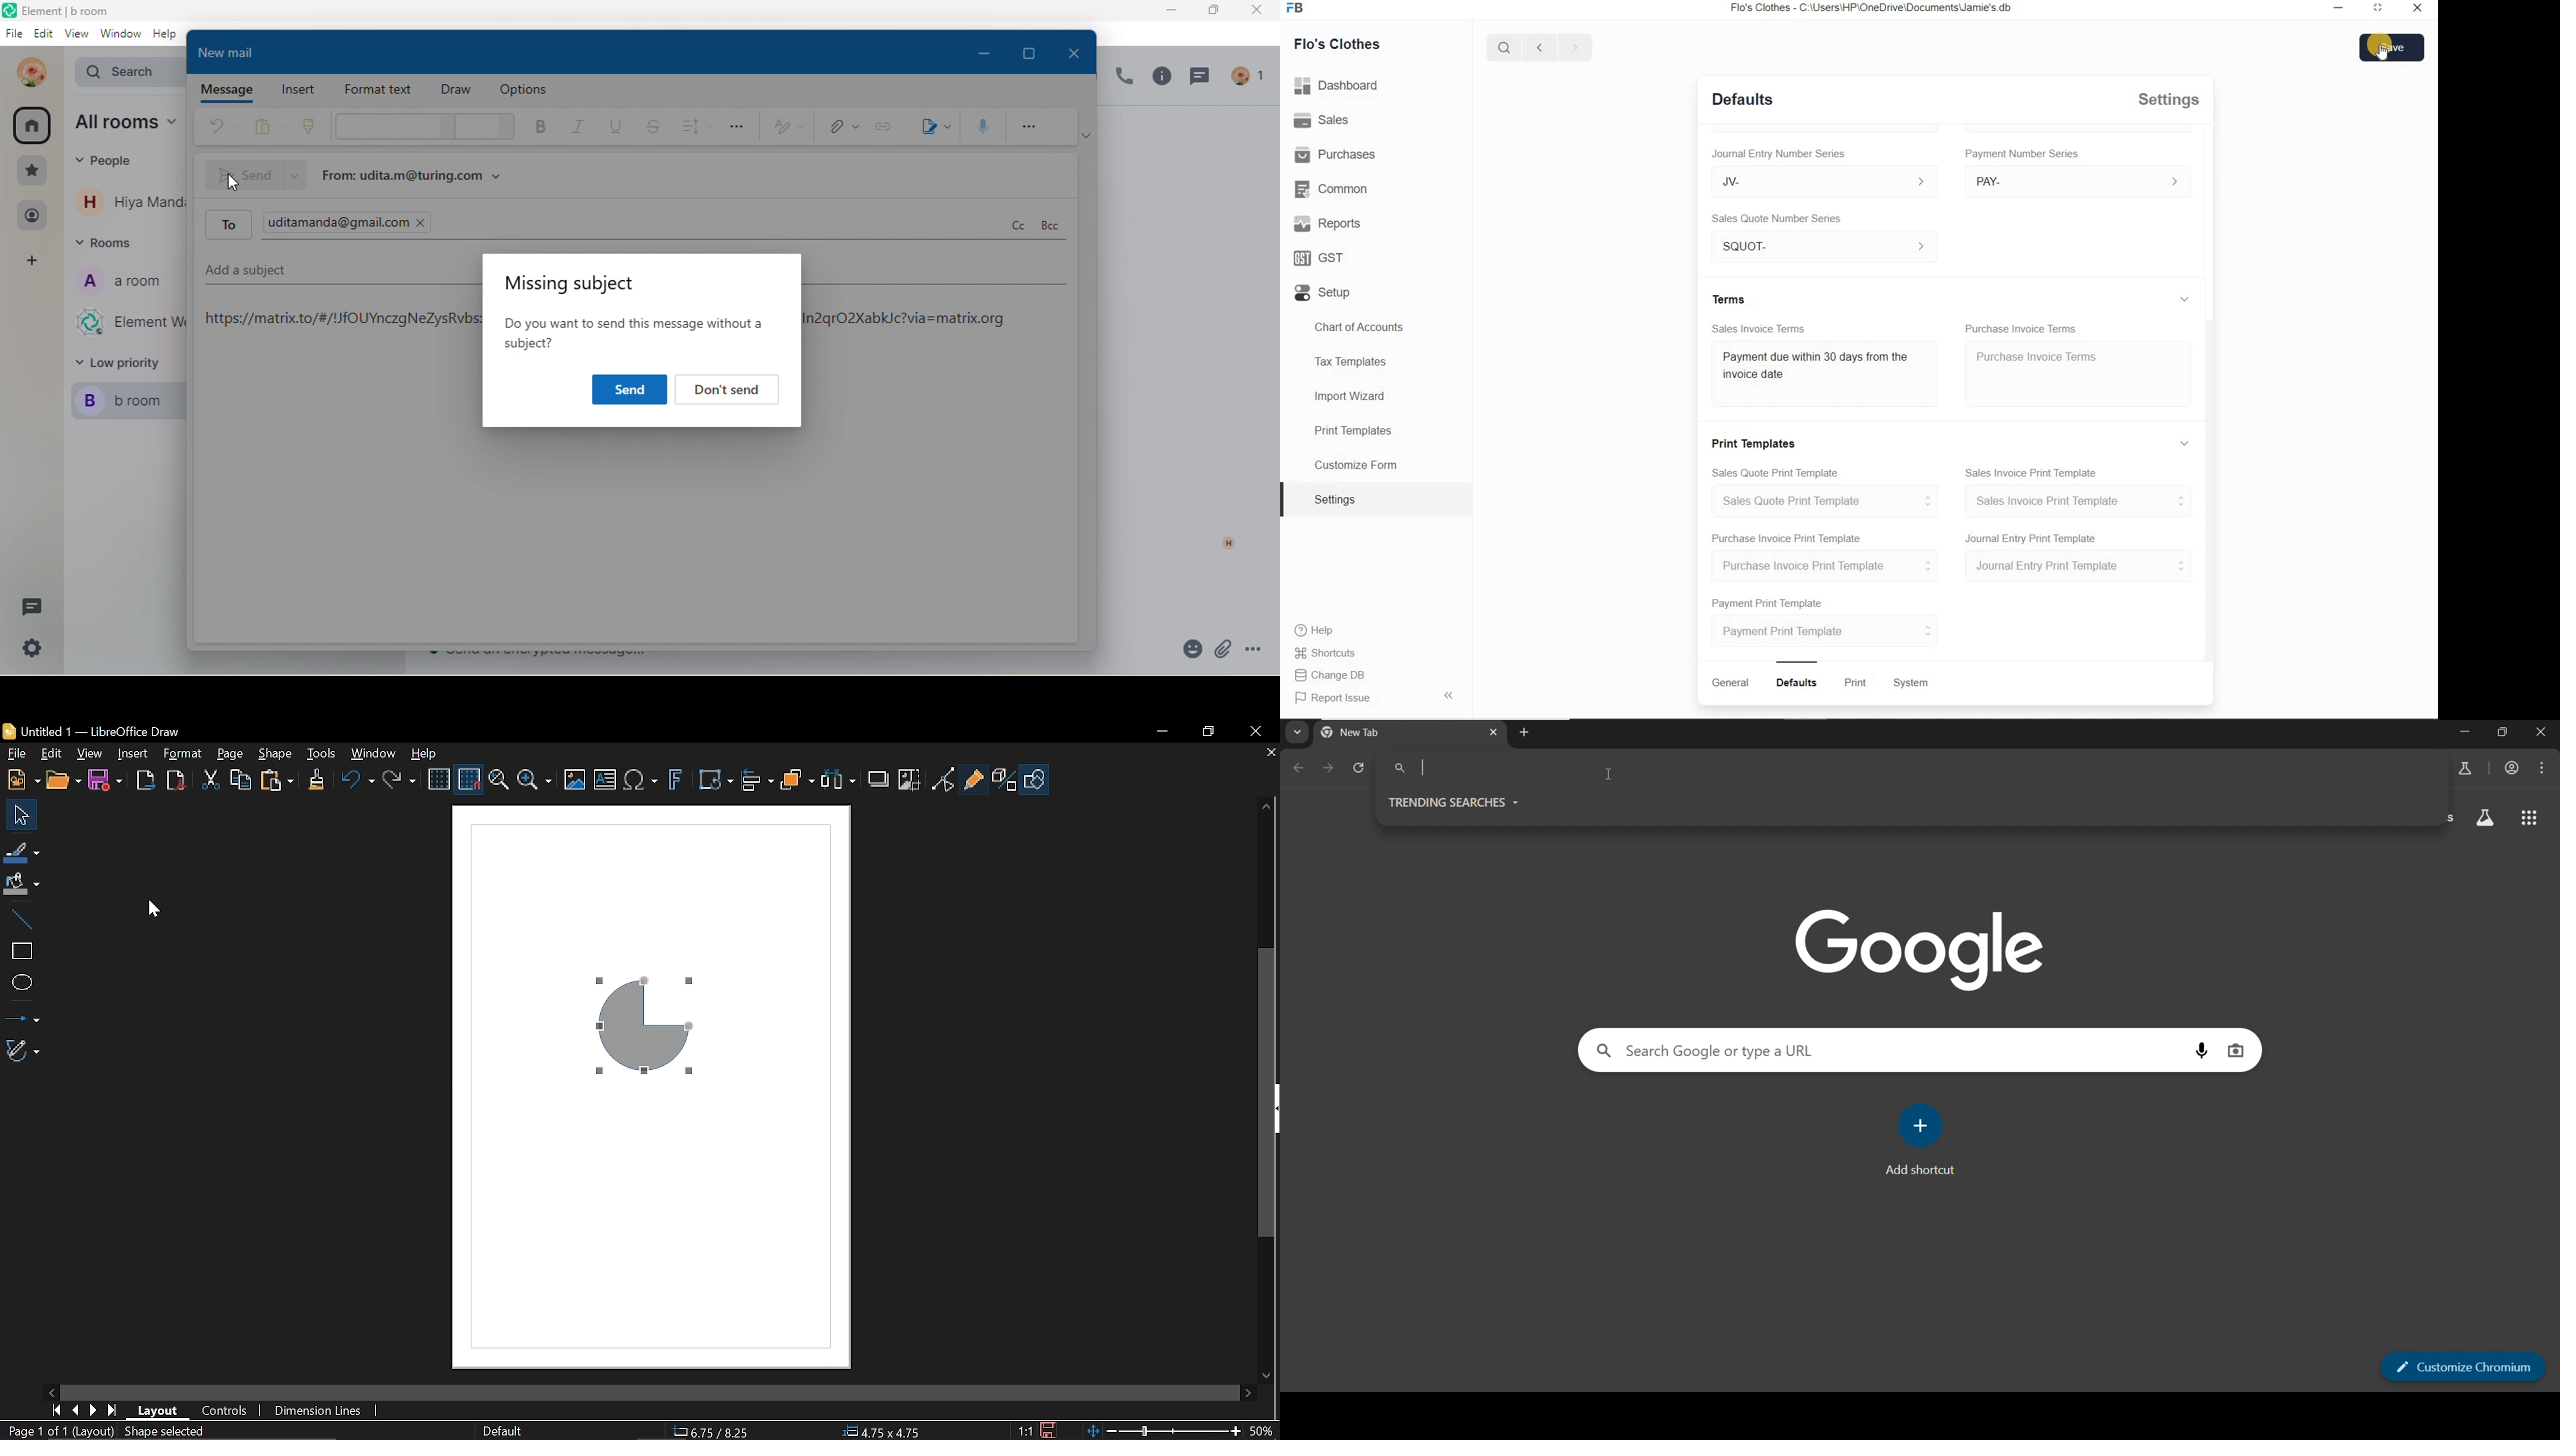  What do you see at coordinates (142, 781) in the screenshot?
I see `Export` at bounding box center [142, 781].